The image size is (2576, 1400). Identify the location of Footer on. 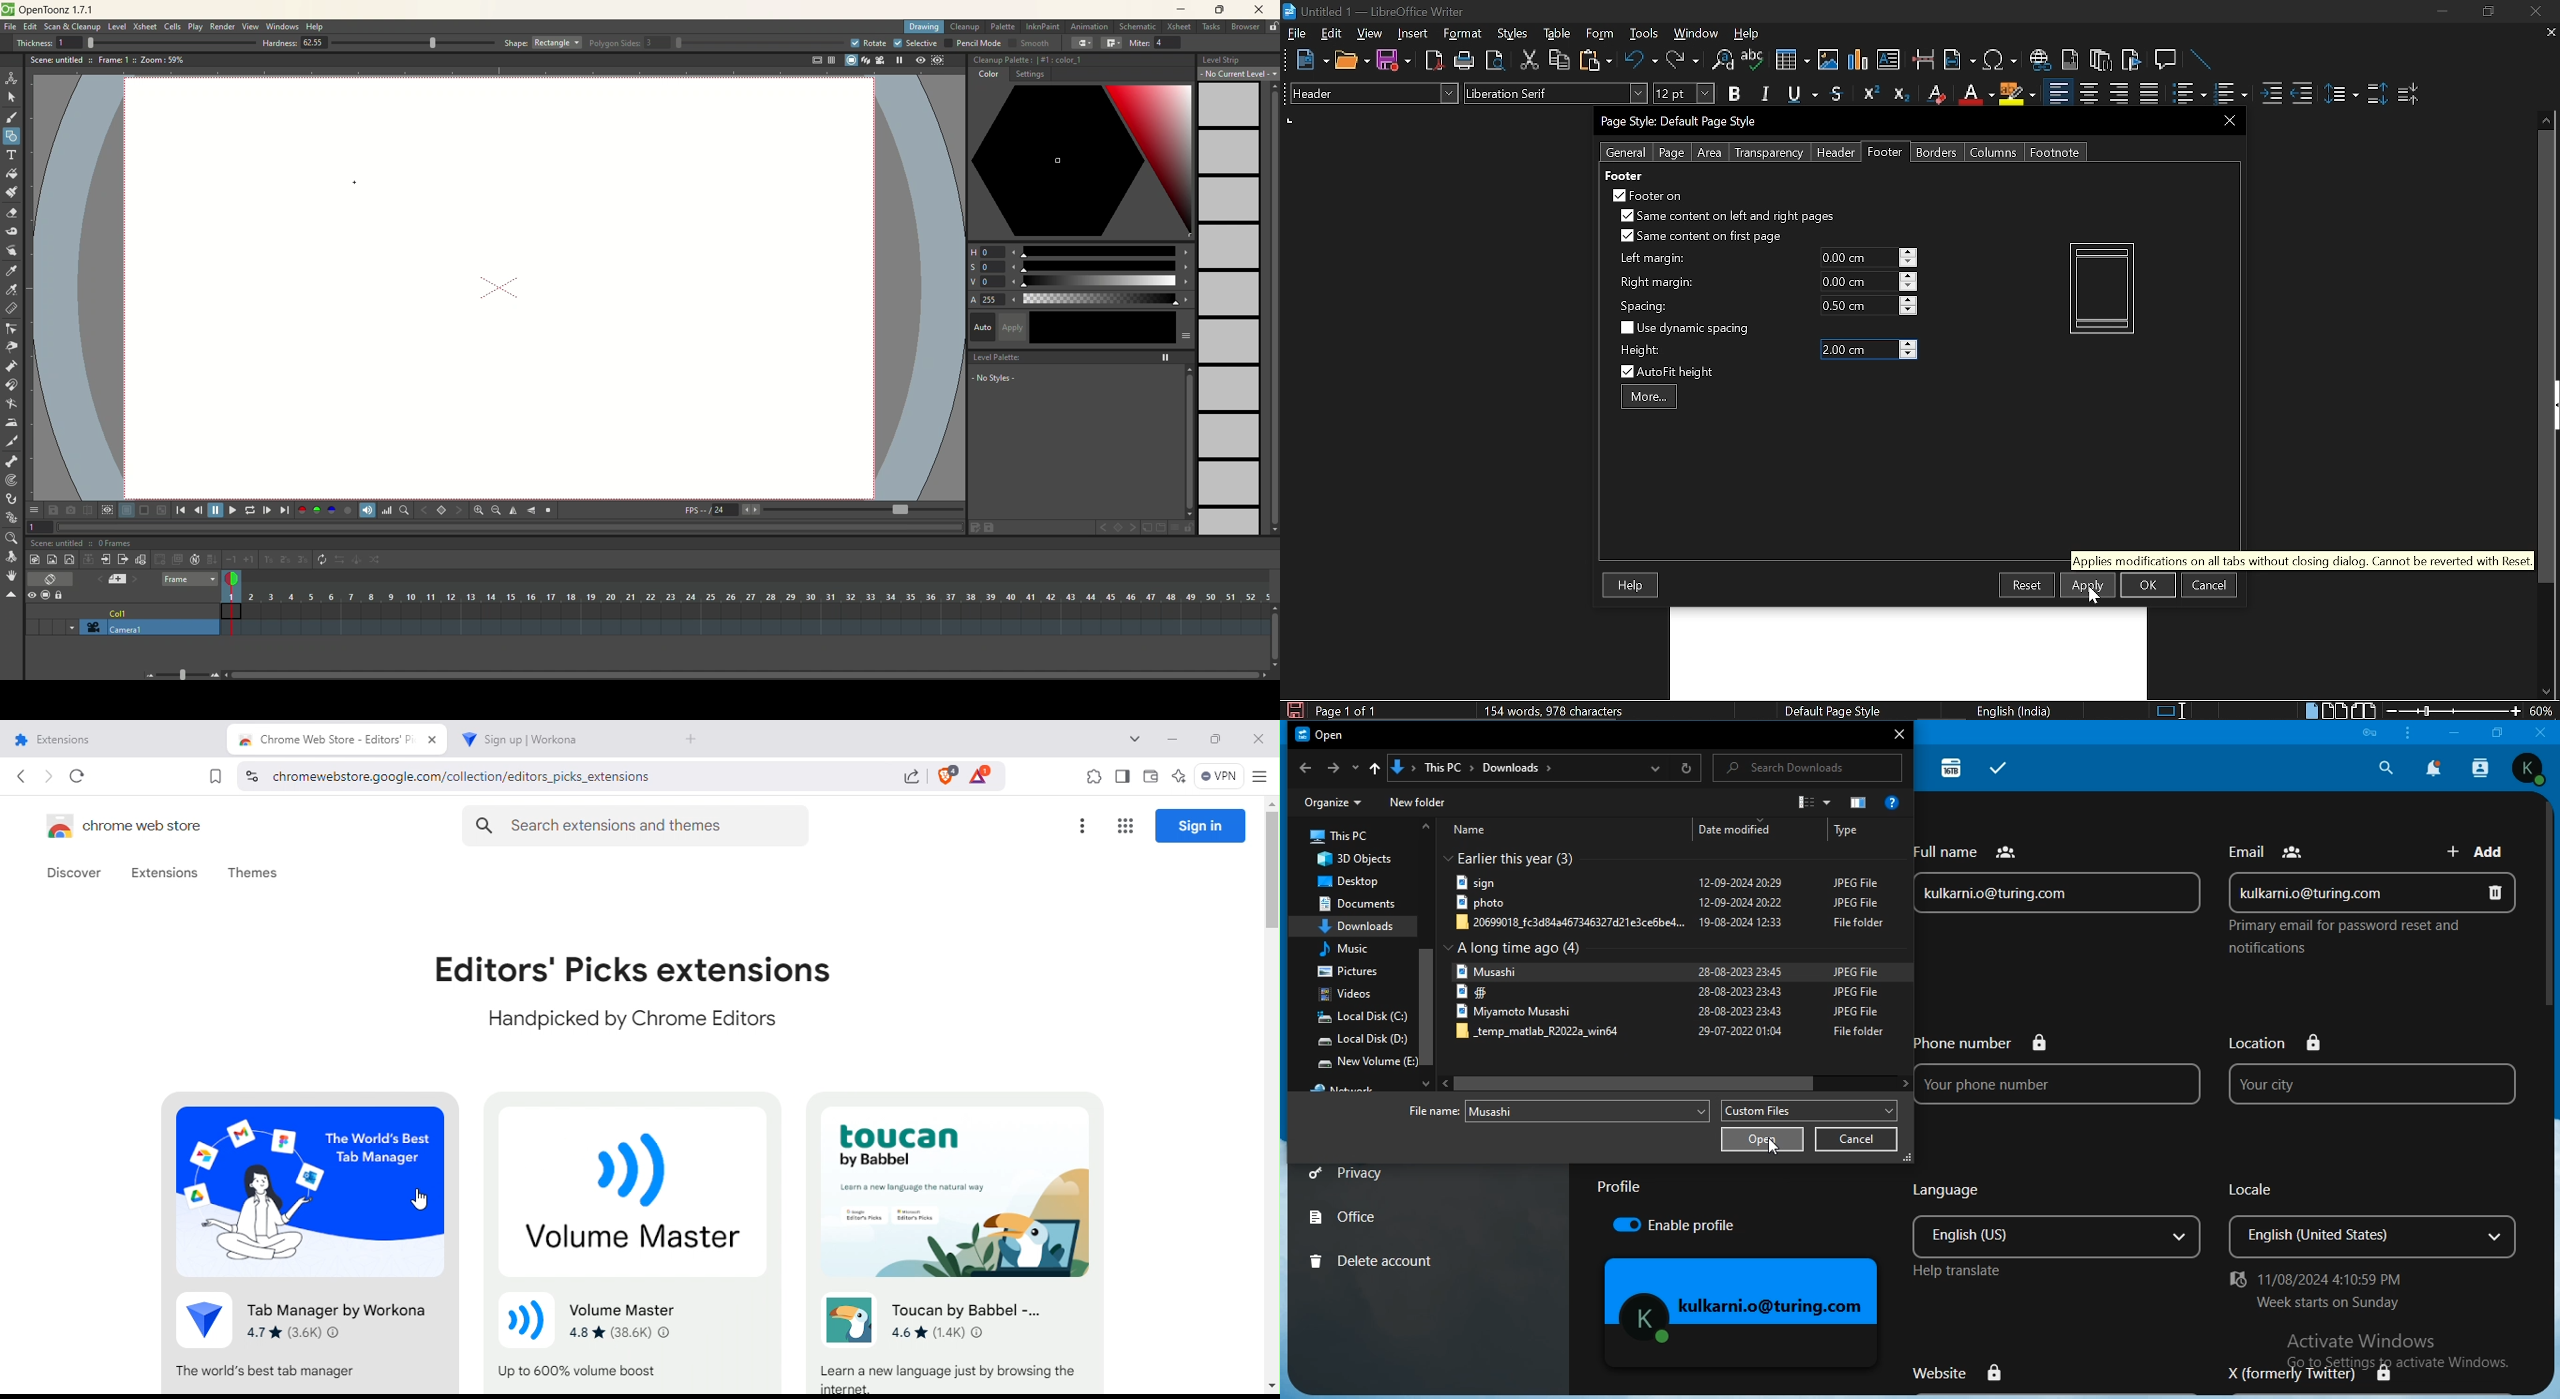
(1648, 195).